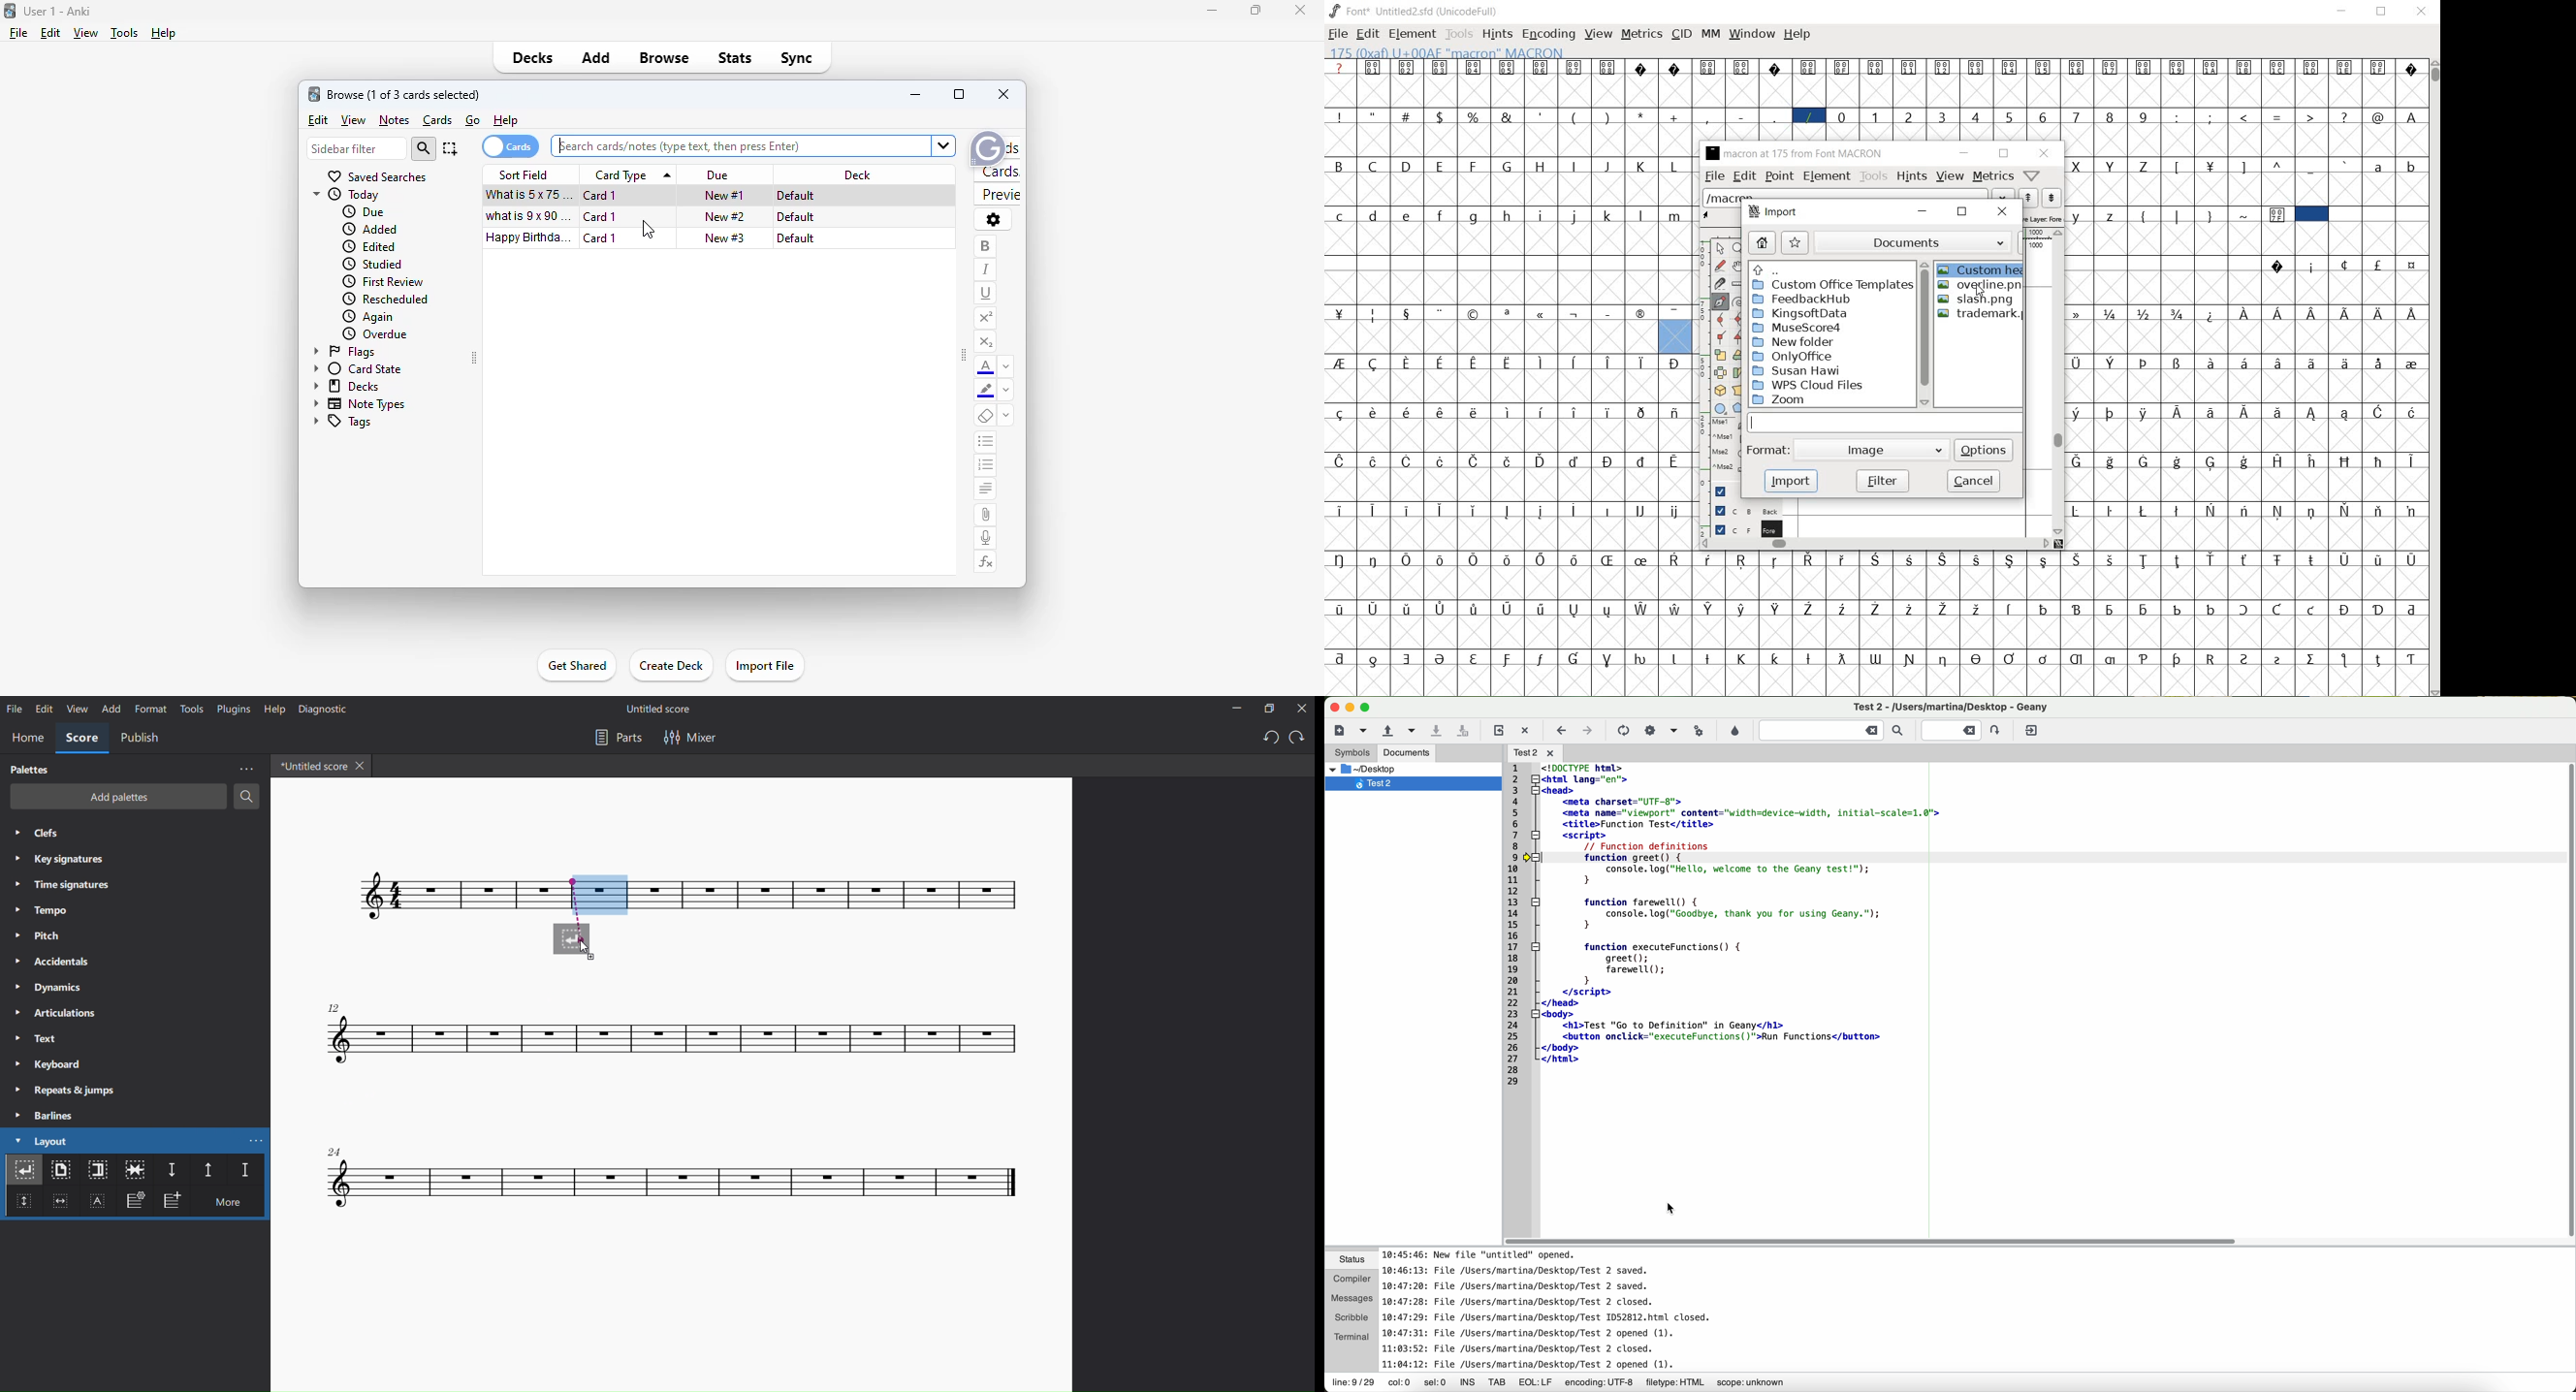 Image resolution: width=2576 pixels, height=1400 pixels. Describe the element at coordinates (1338, 609) in the screenshot. I see `Symbol` at that location.